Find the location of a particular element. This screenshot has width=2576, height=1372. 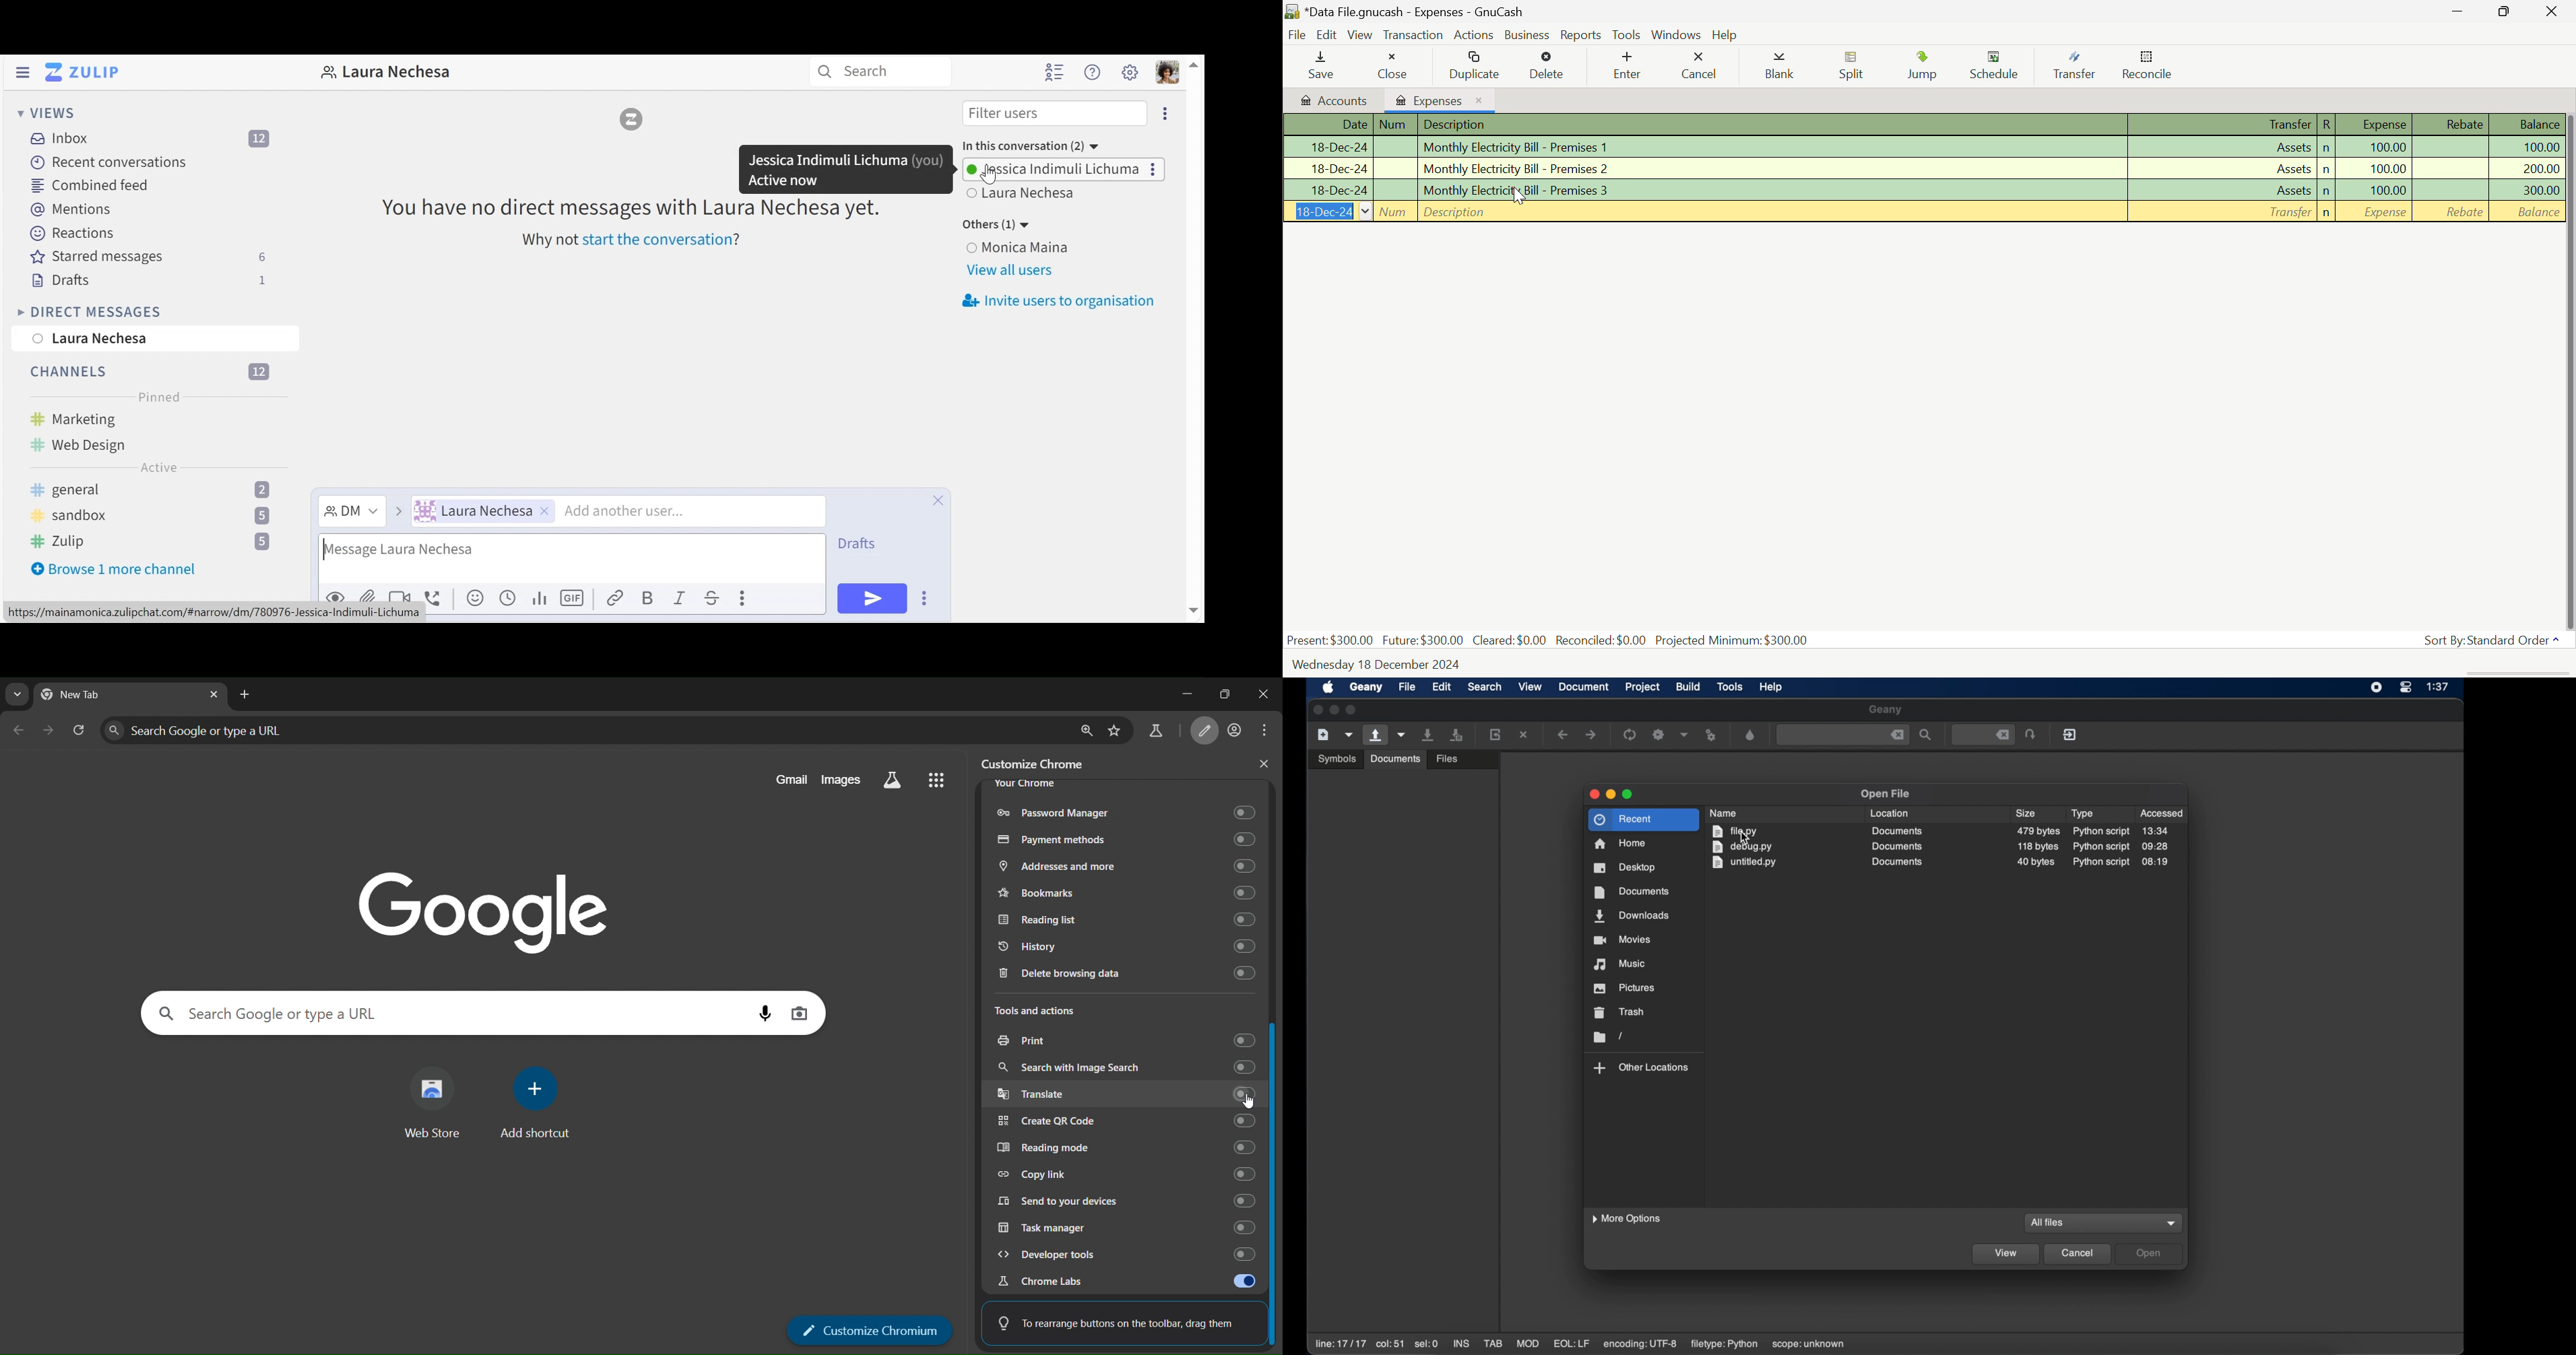

view all users is located at coordinates (1012, 272).